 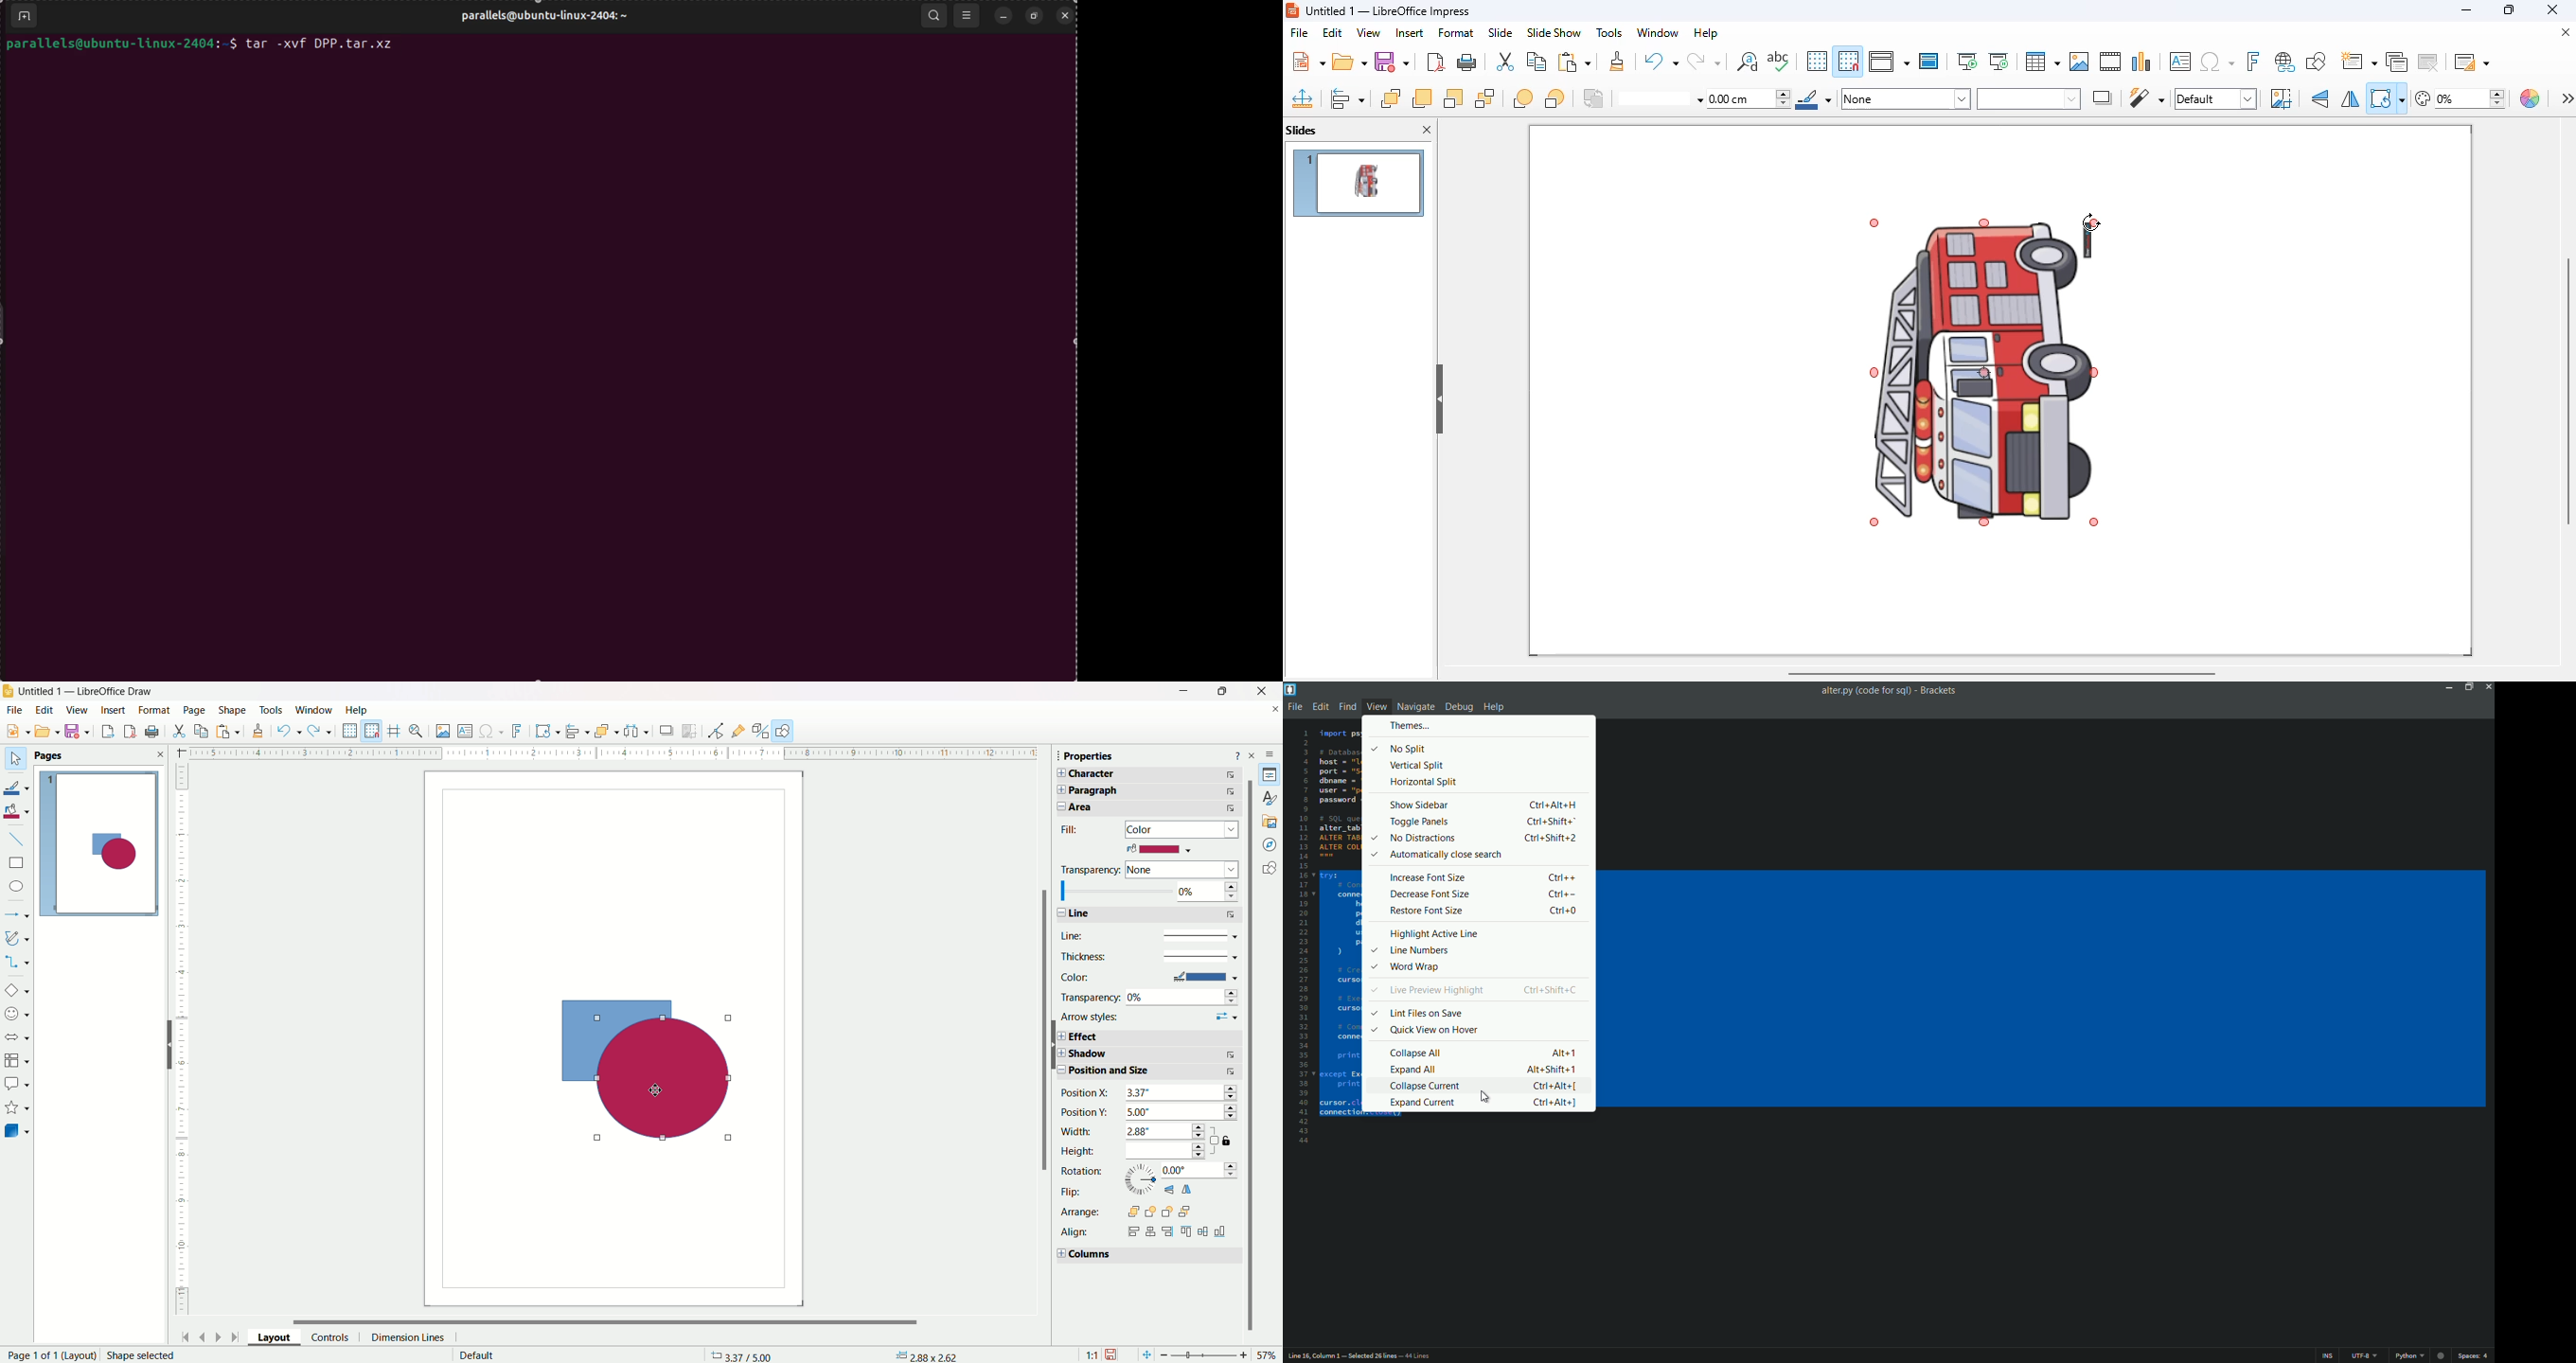 I want to click on slide layout, so click(x=2470, y=61).